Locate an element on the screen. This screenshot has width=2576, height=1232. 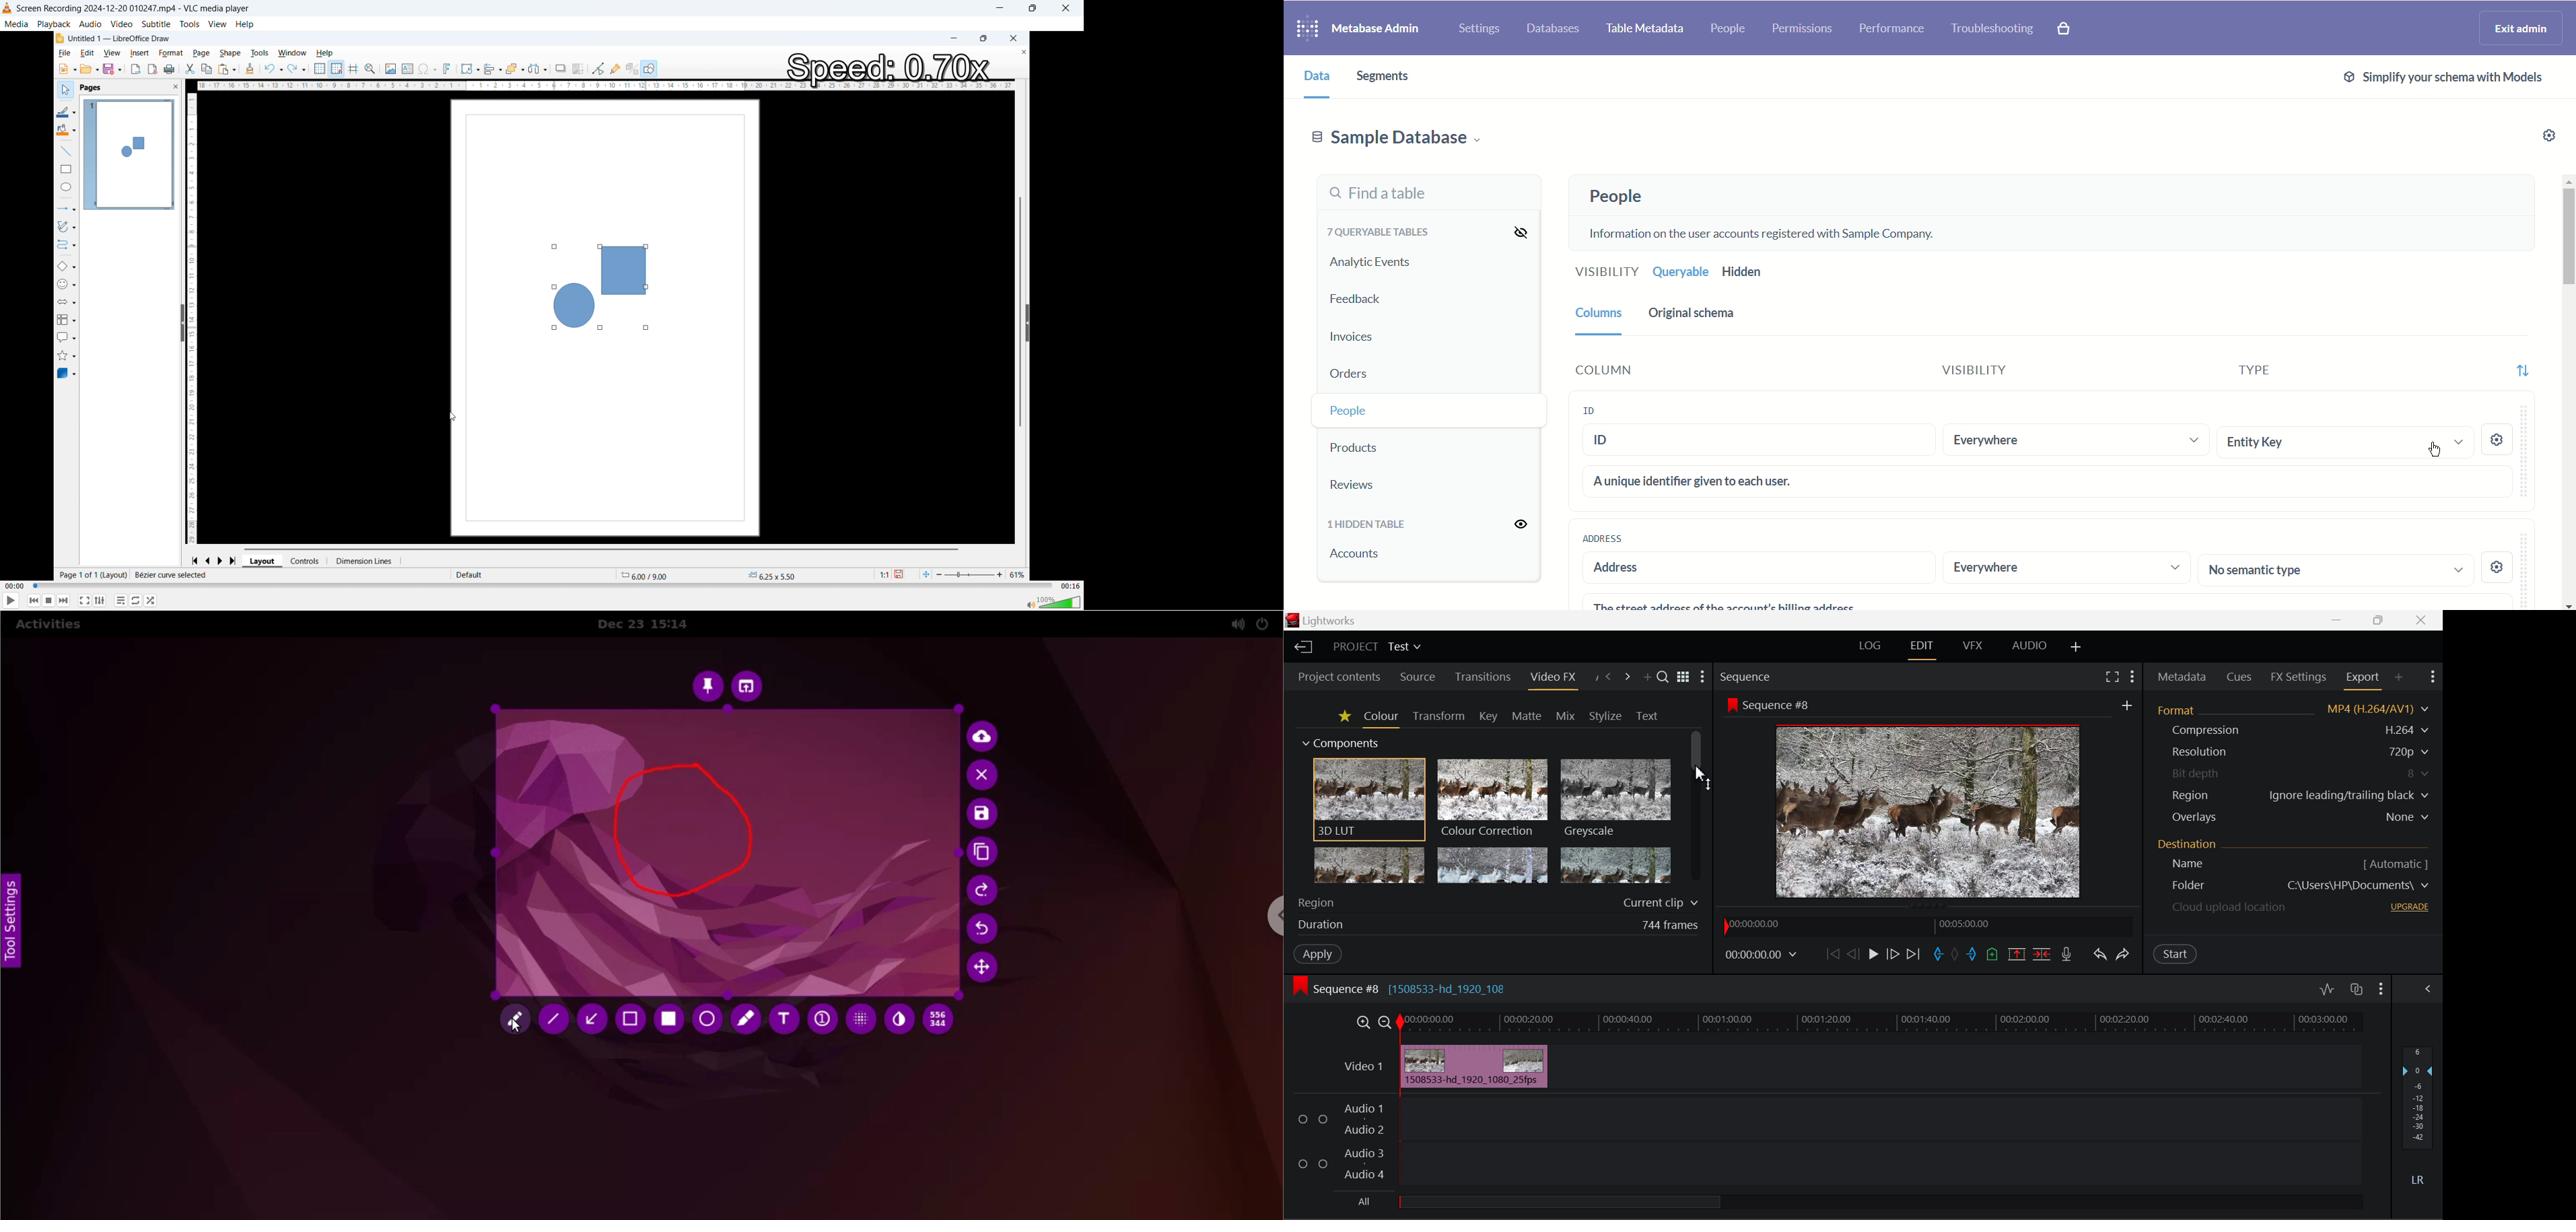
Show Settings is located at coordinates (1703, 676).